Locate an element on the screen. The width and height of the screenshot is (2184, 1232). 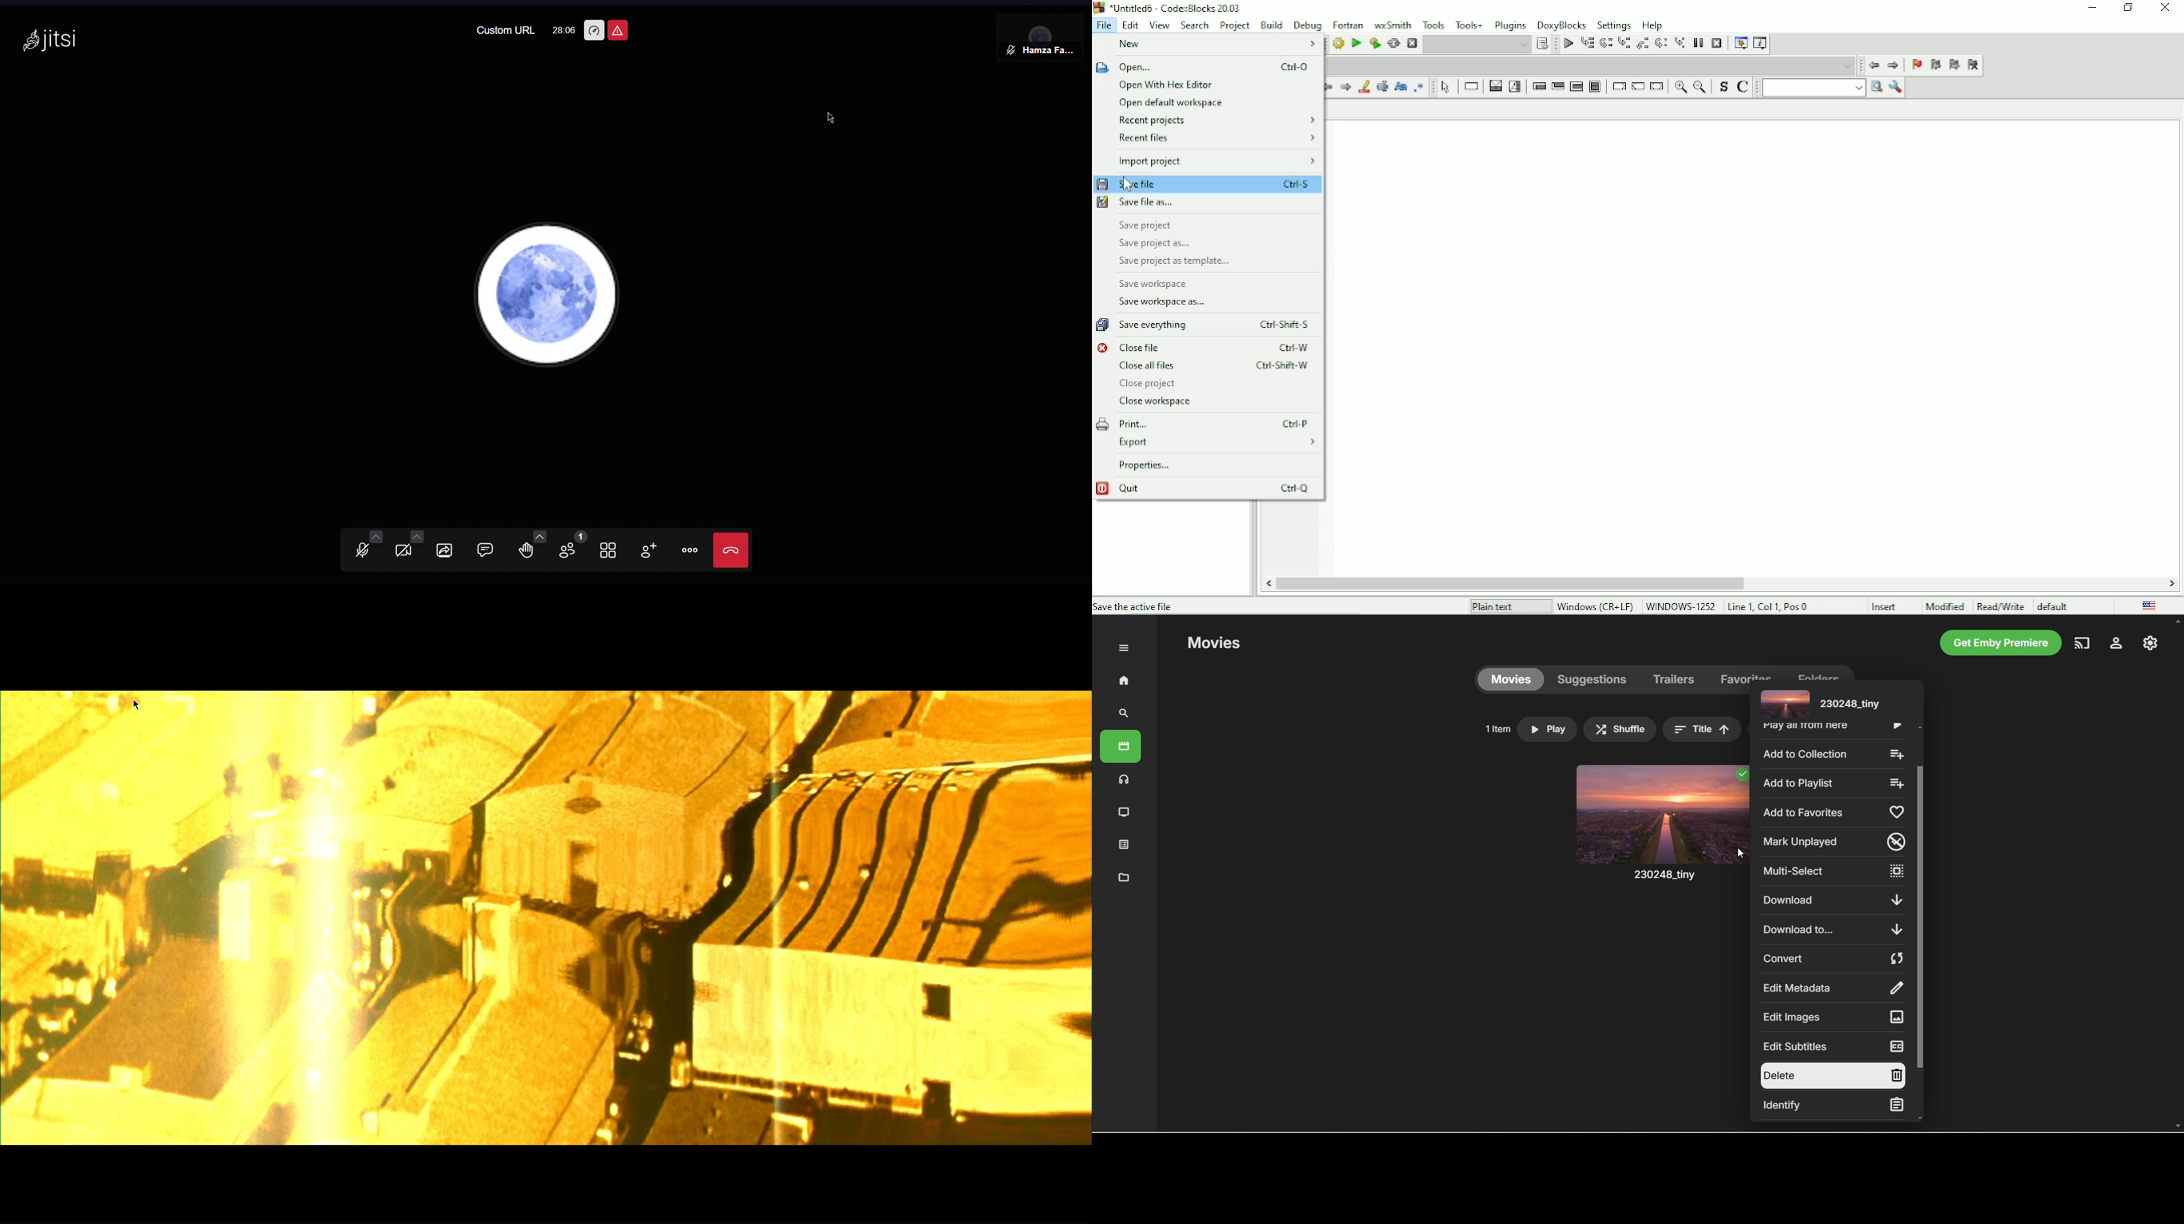
multi-select is located at coordinates (1833, 872).